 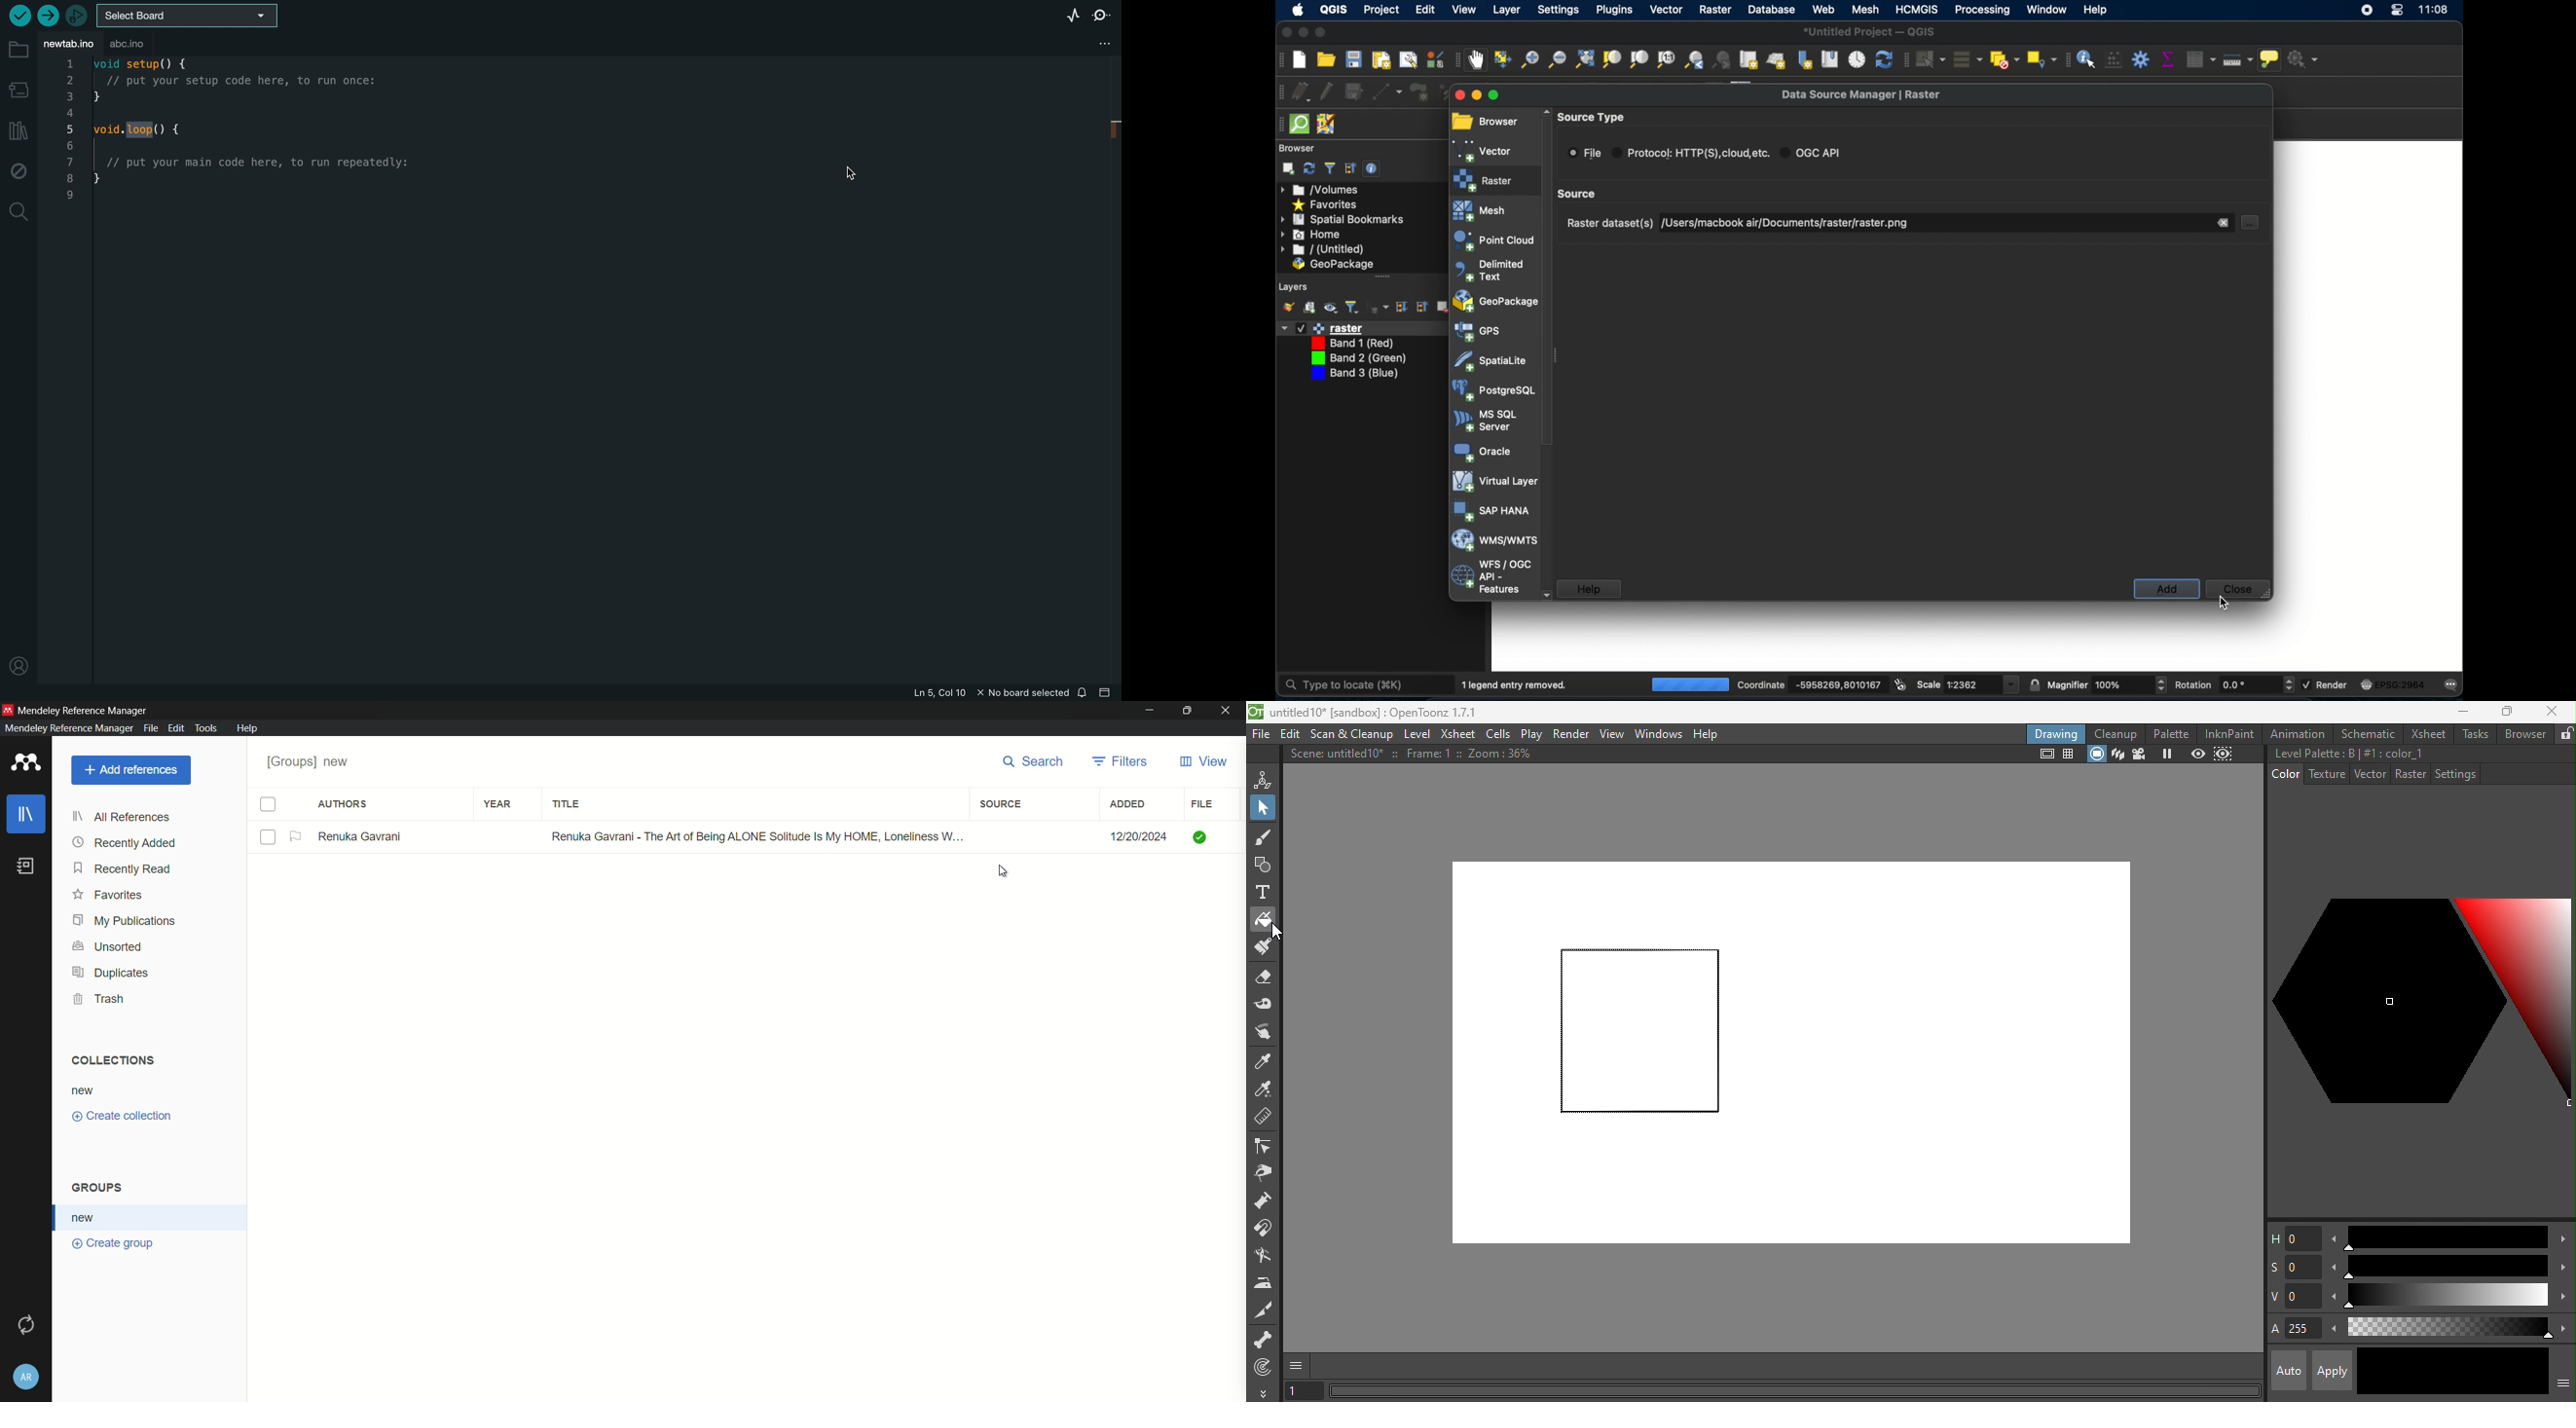 I want to click on collections, so click(x=114, y=1061).